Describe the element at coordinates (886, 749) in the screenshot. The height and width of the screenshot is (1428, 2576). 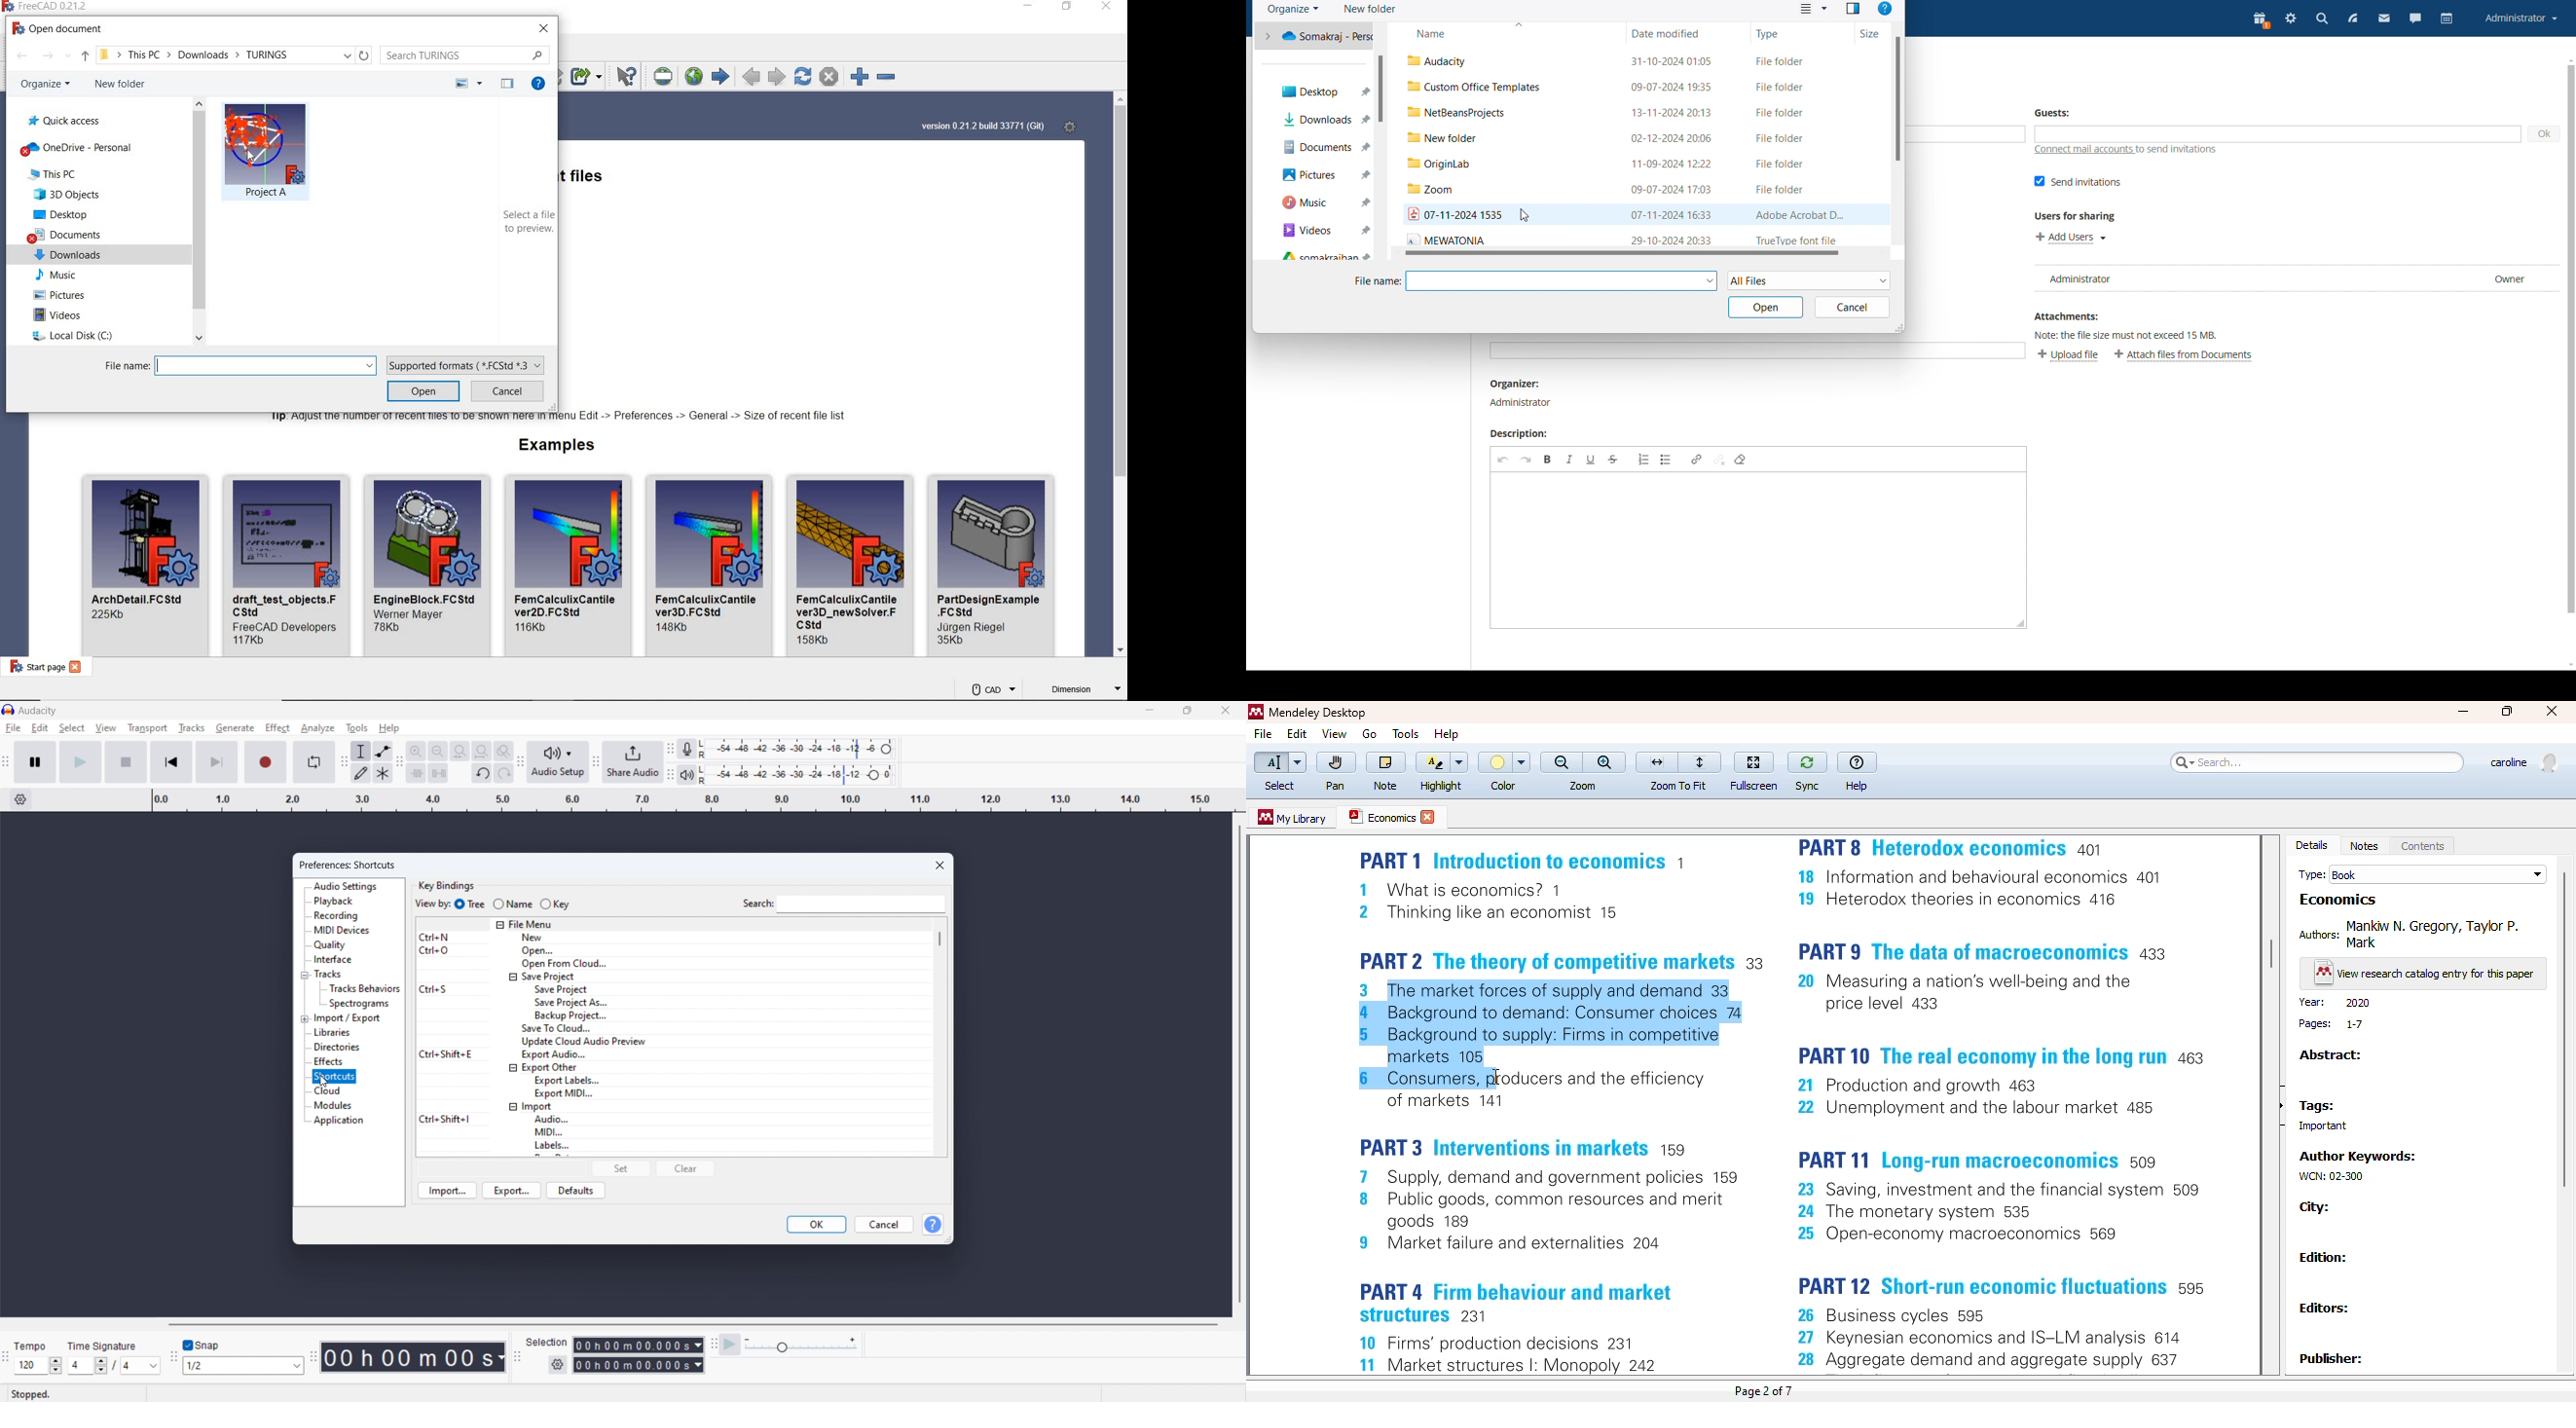
I see `Heade to change recording level` at that location.